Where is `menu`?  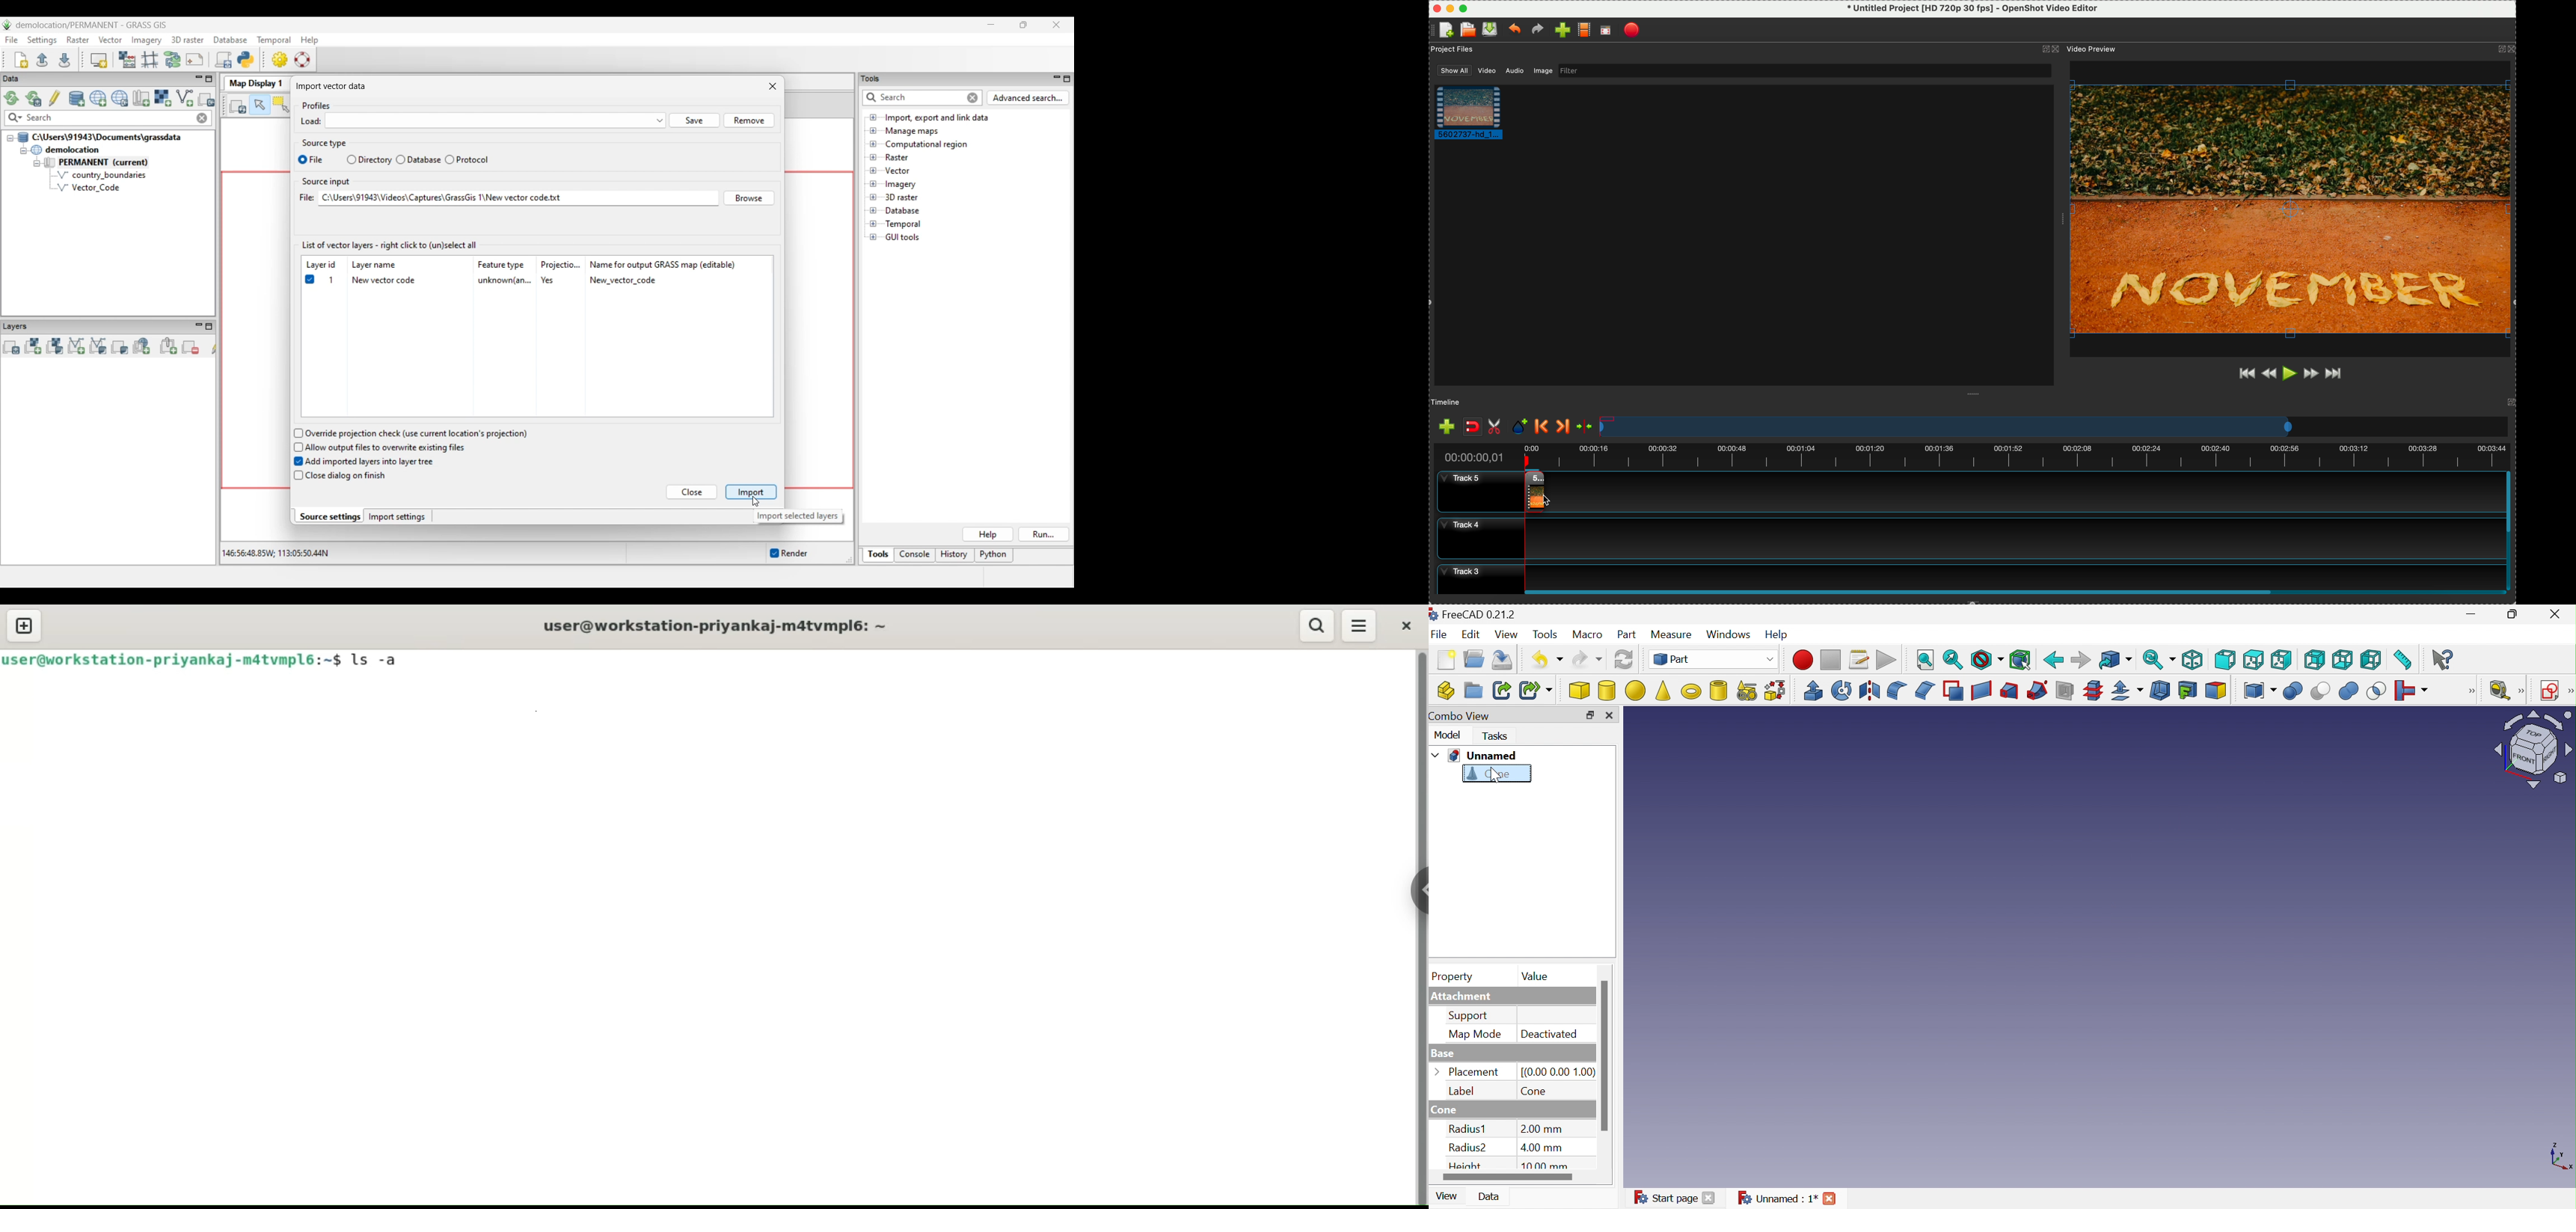
menu is located at coordinates (1360, 626).